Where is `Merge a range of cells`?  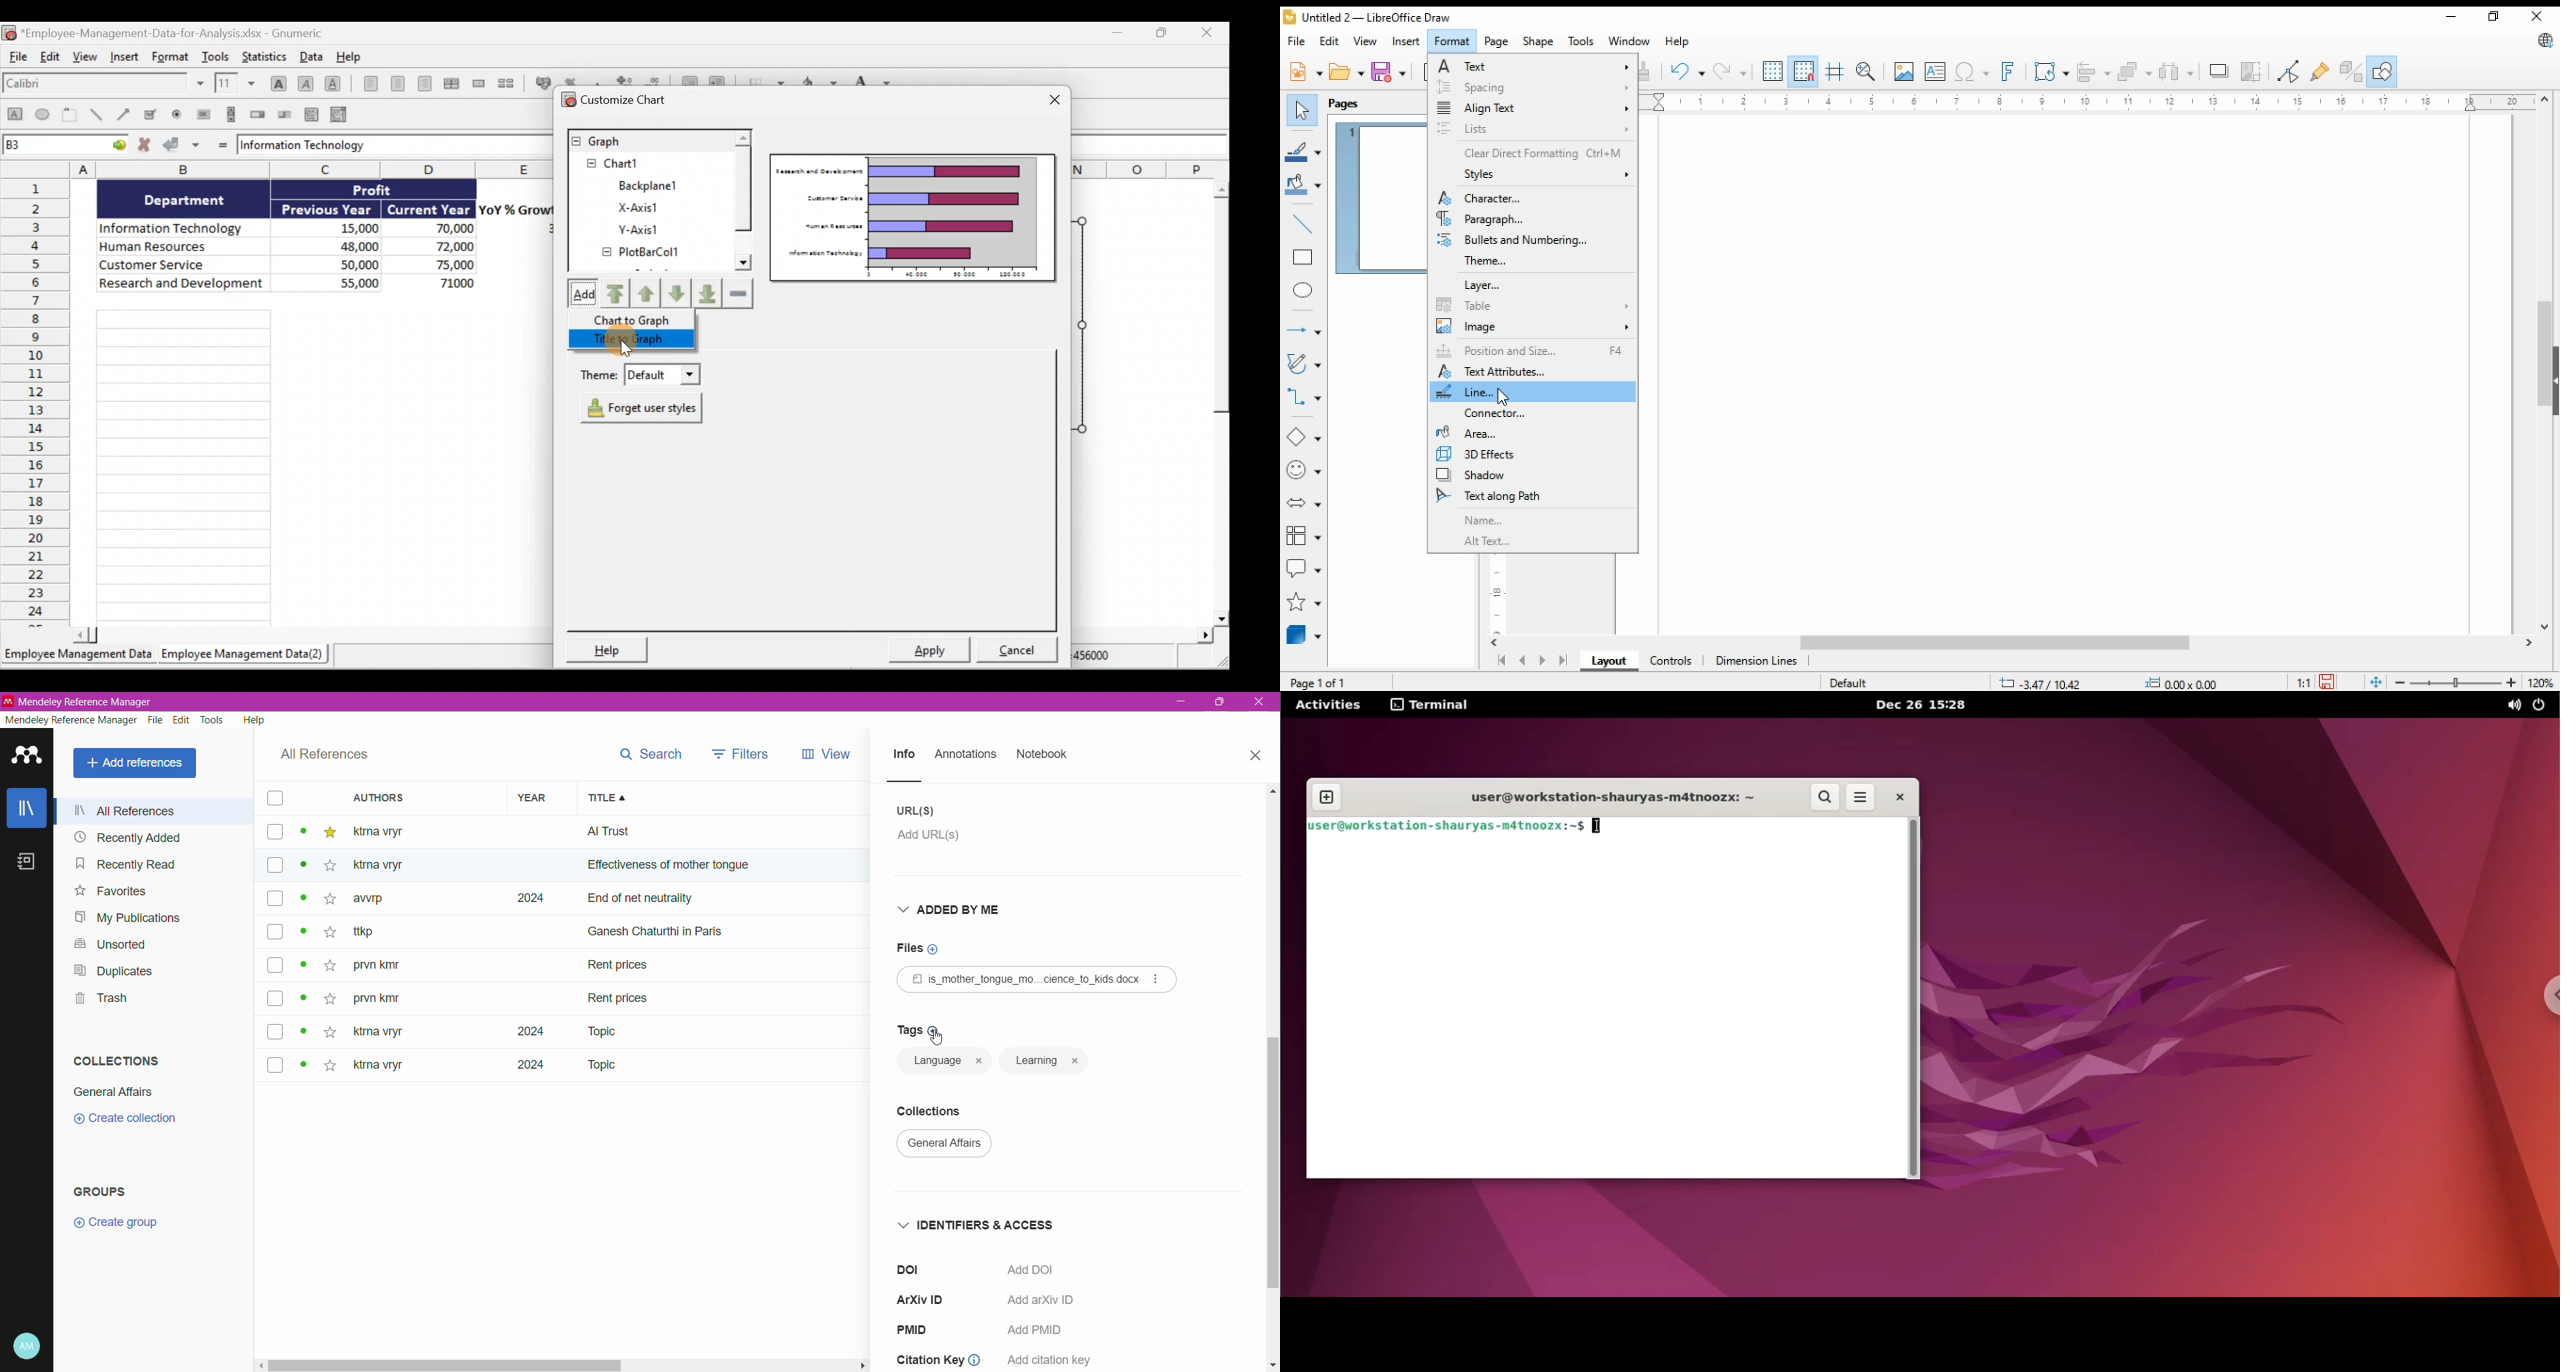 Merge a range of cells is located at coordinates (481, 83).